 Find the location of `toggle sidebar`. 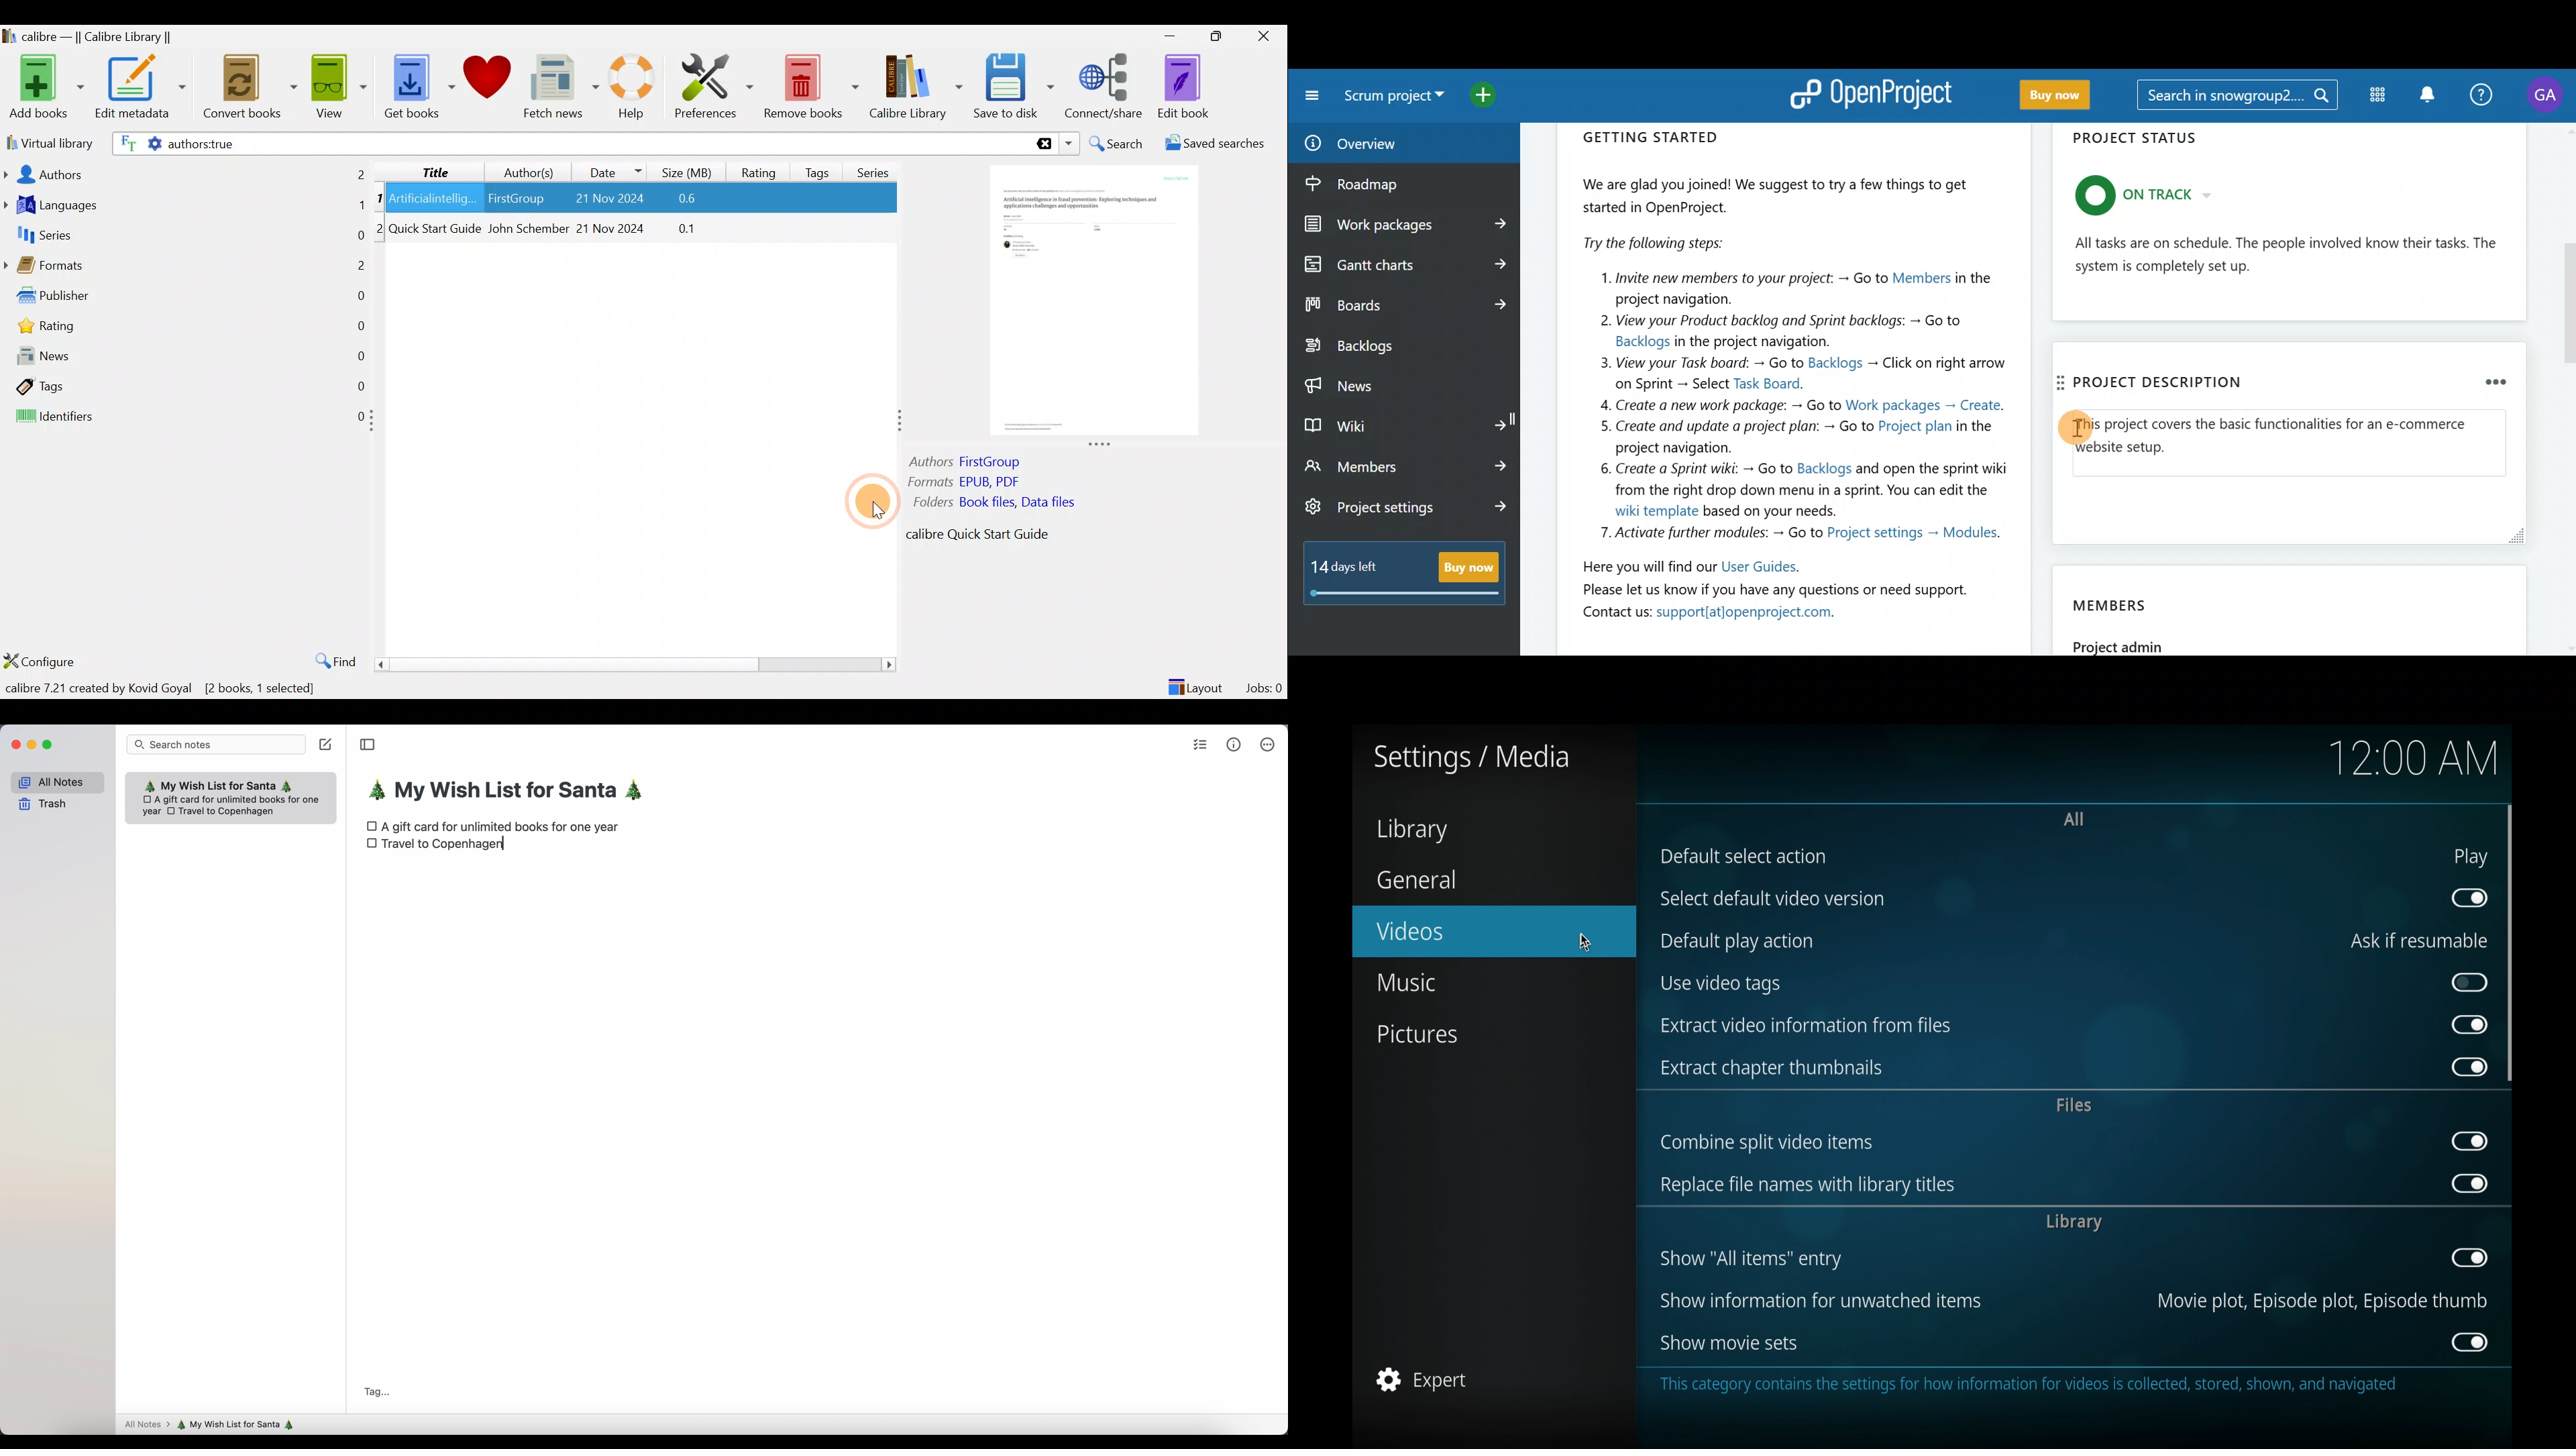

toggle sidebar is located at coordinates (367, 745).